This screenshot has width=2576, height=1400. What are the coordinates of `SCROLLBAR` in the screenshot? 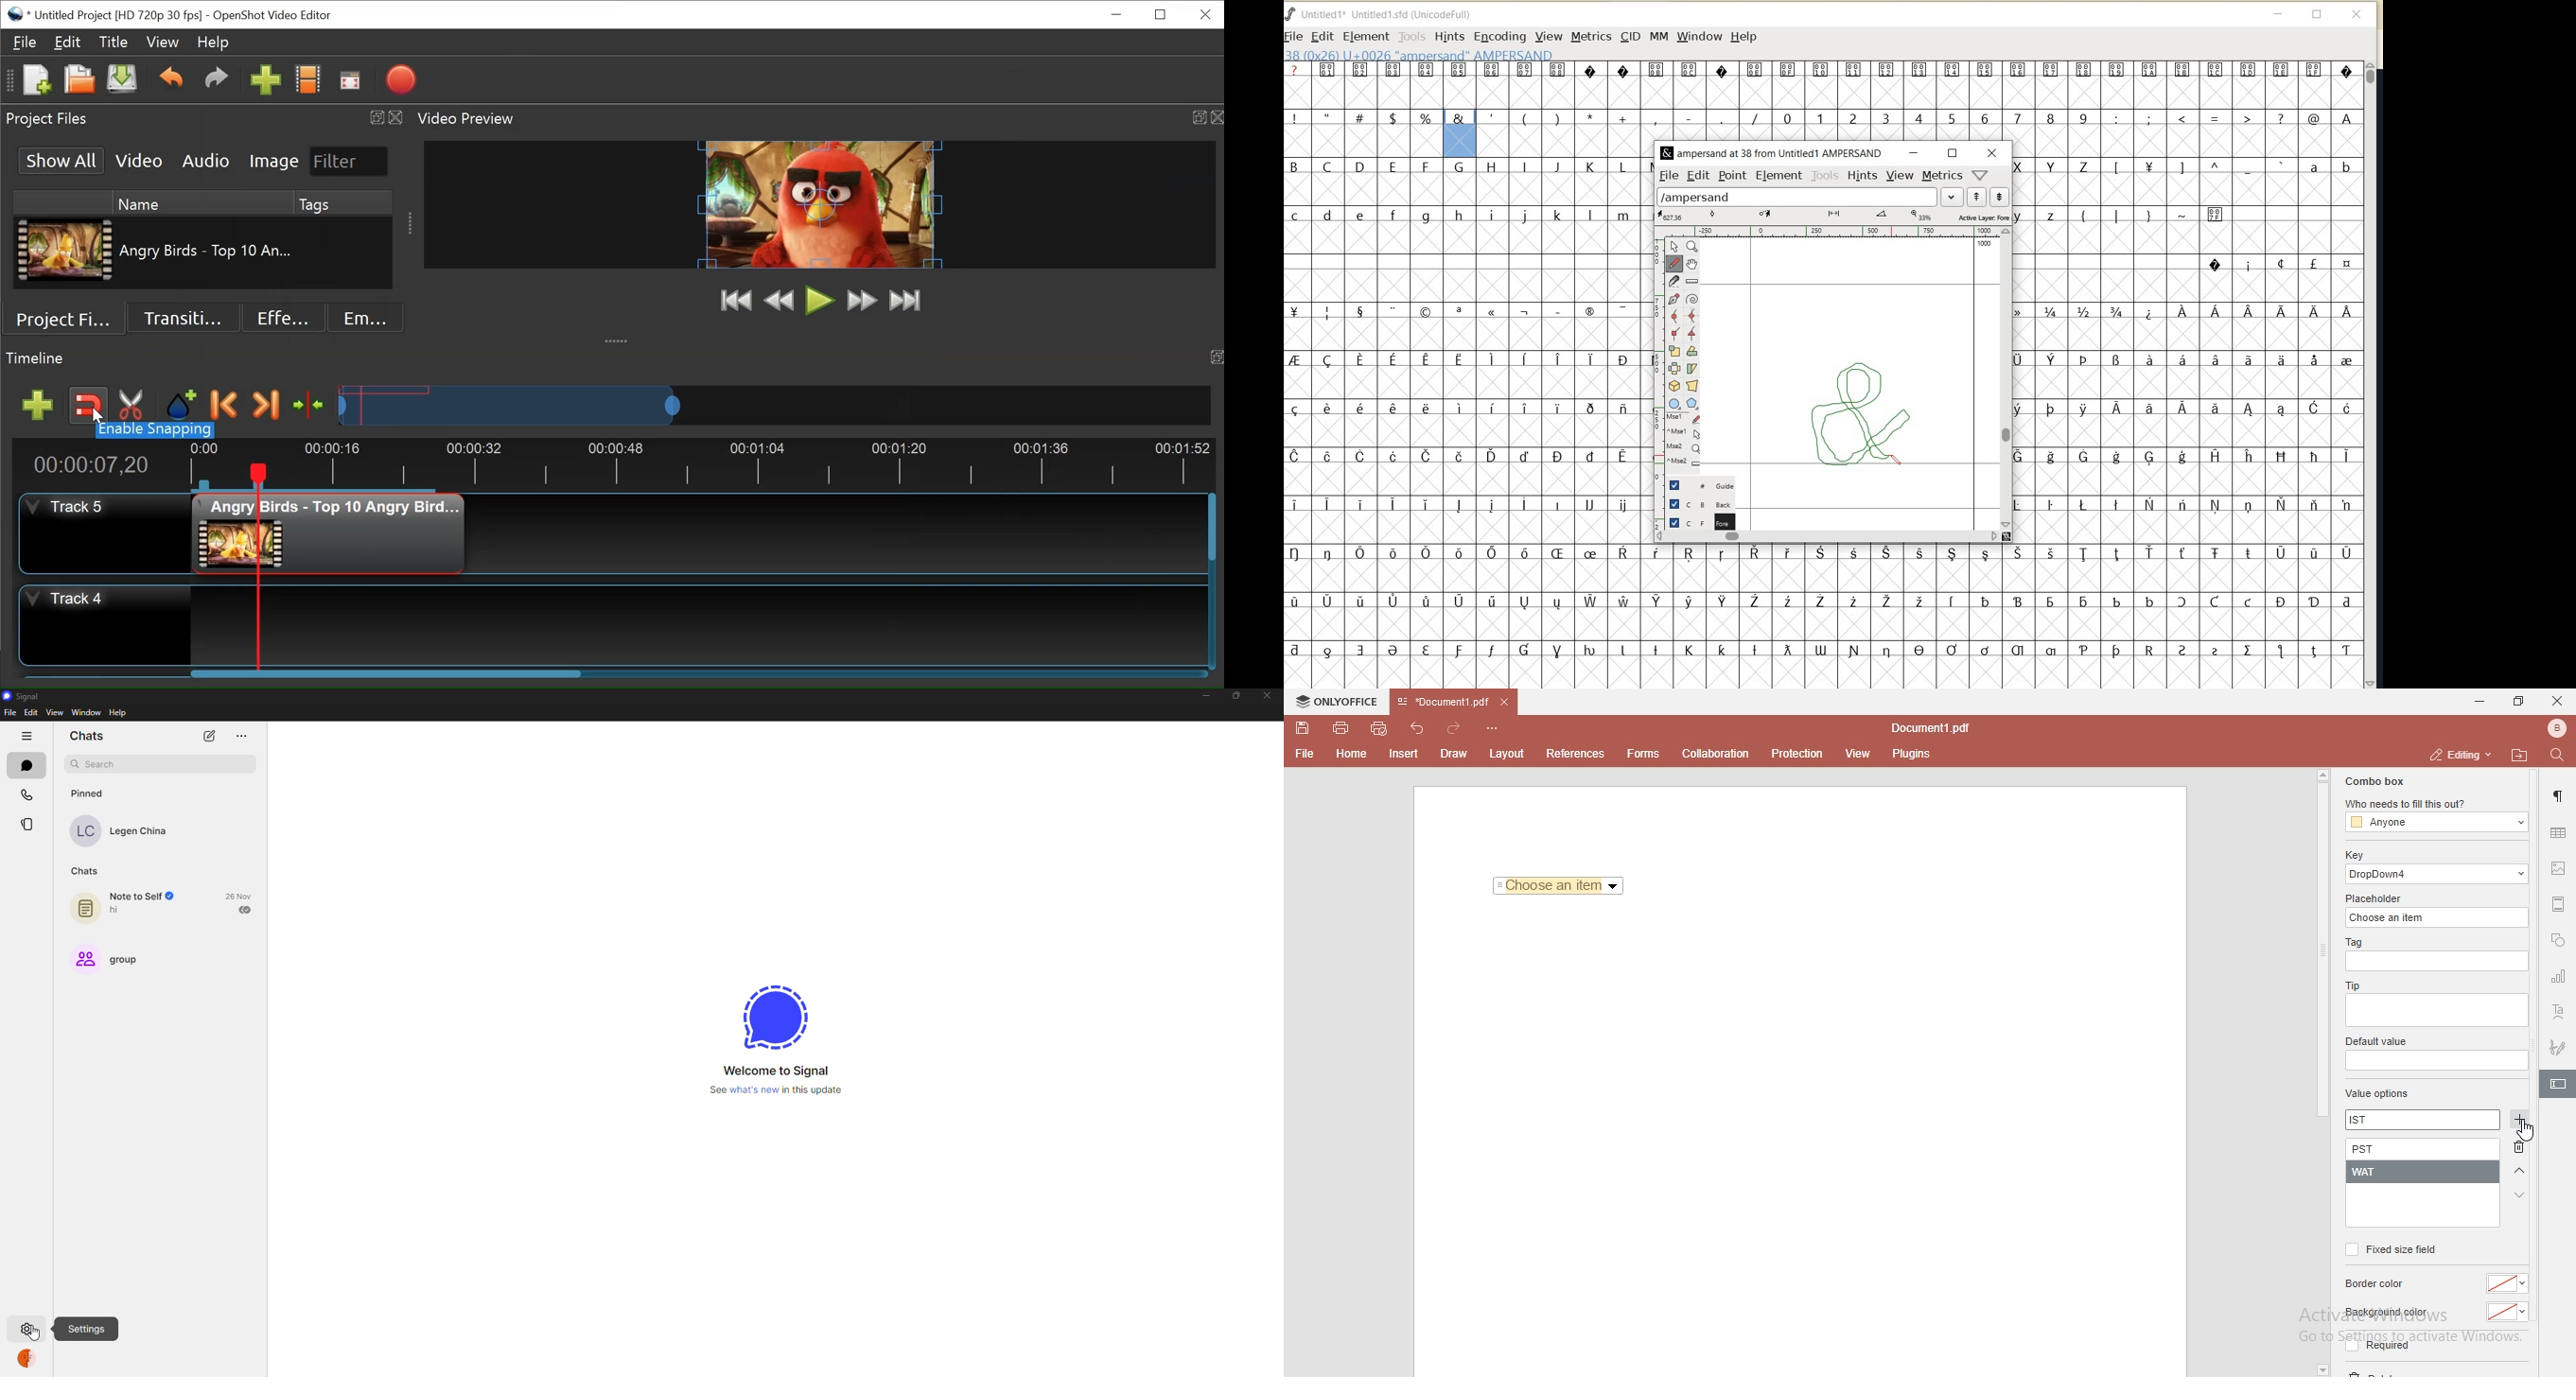 It's located at (2007, 378).